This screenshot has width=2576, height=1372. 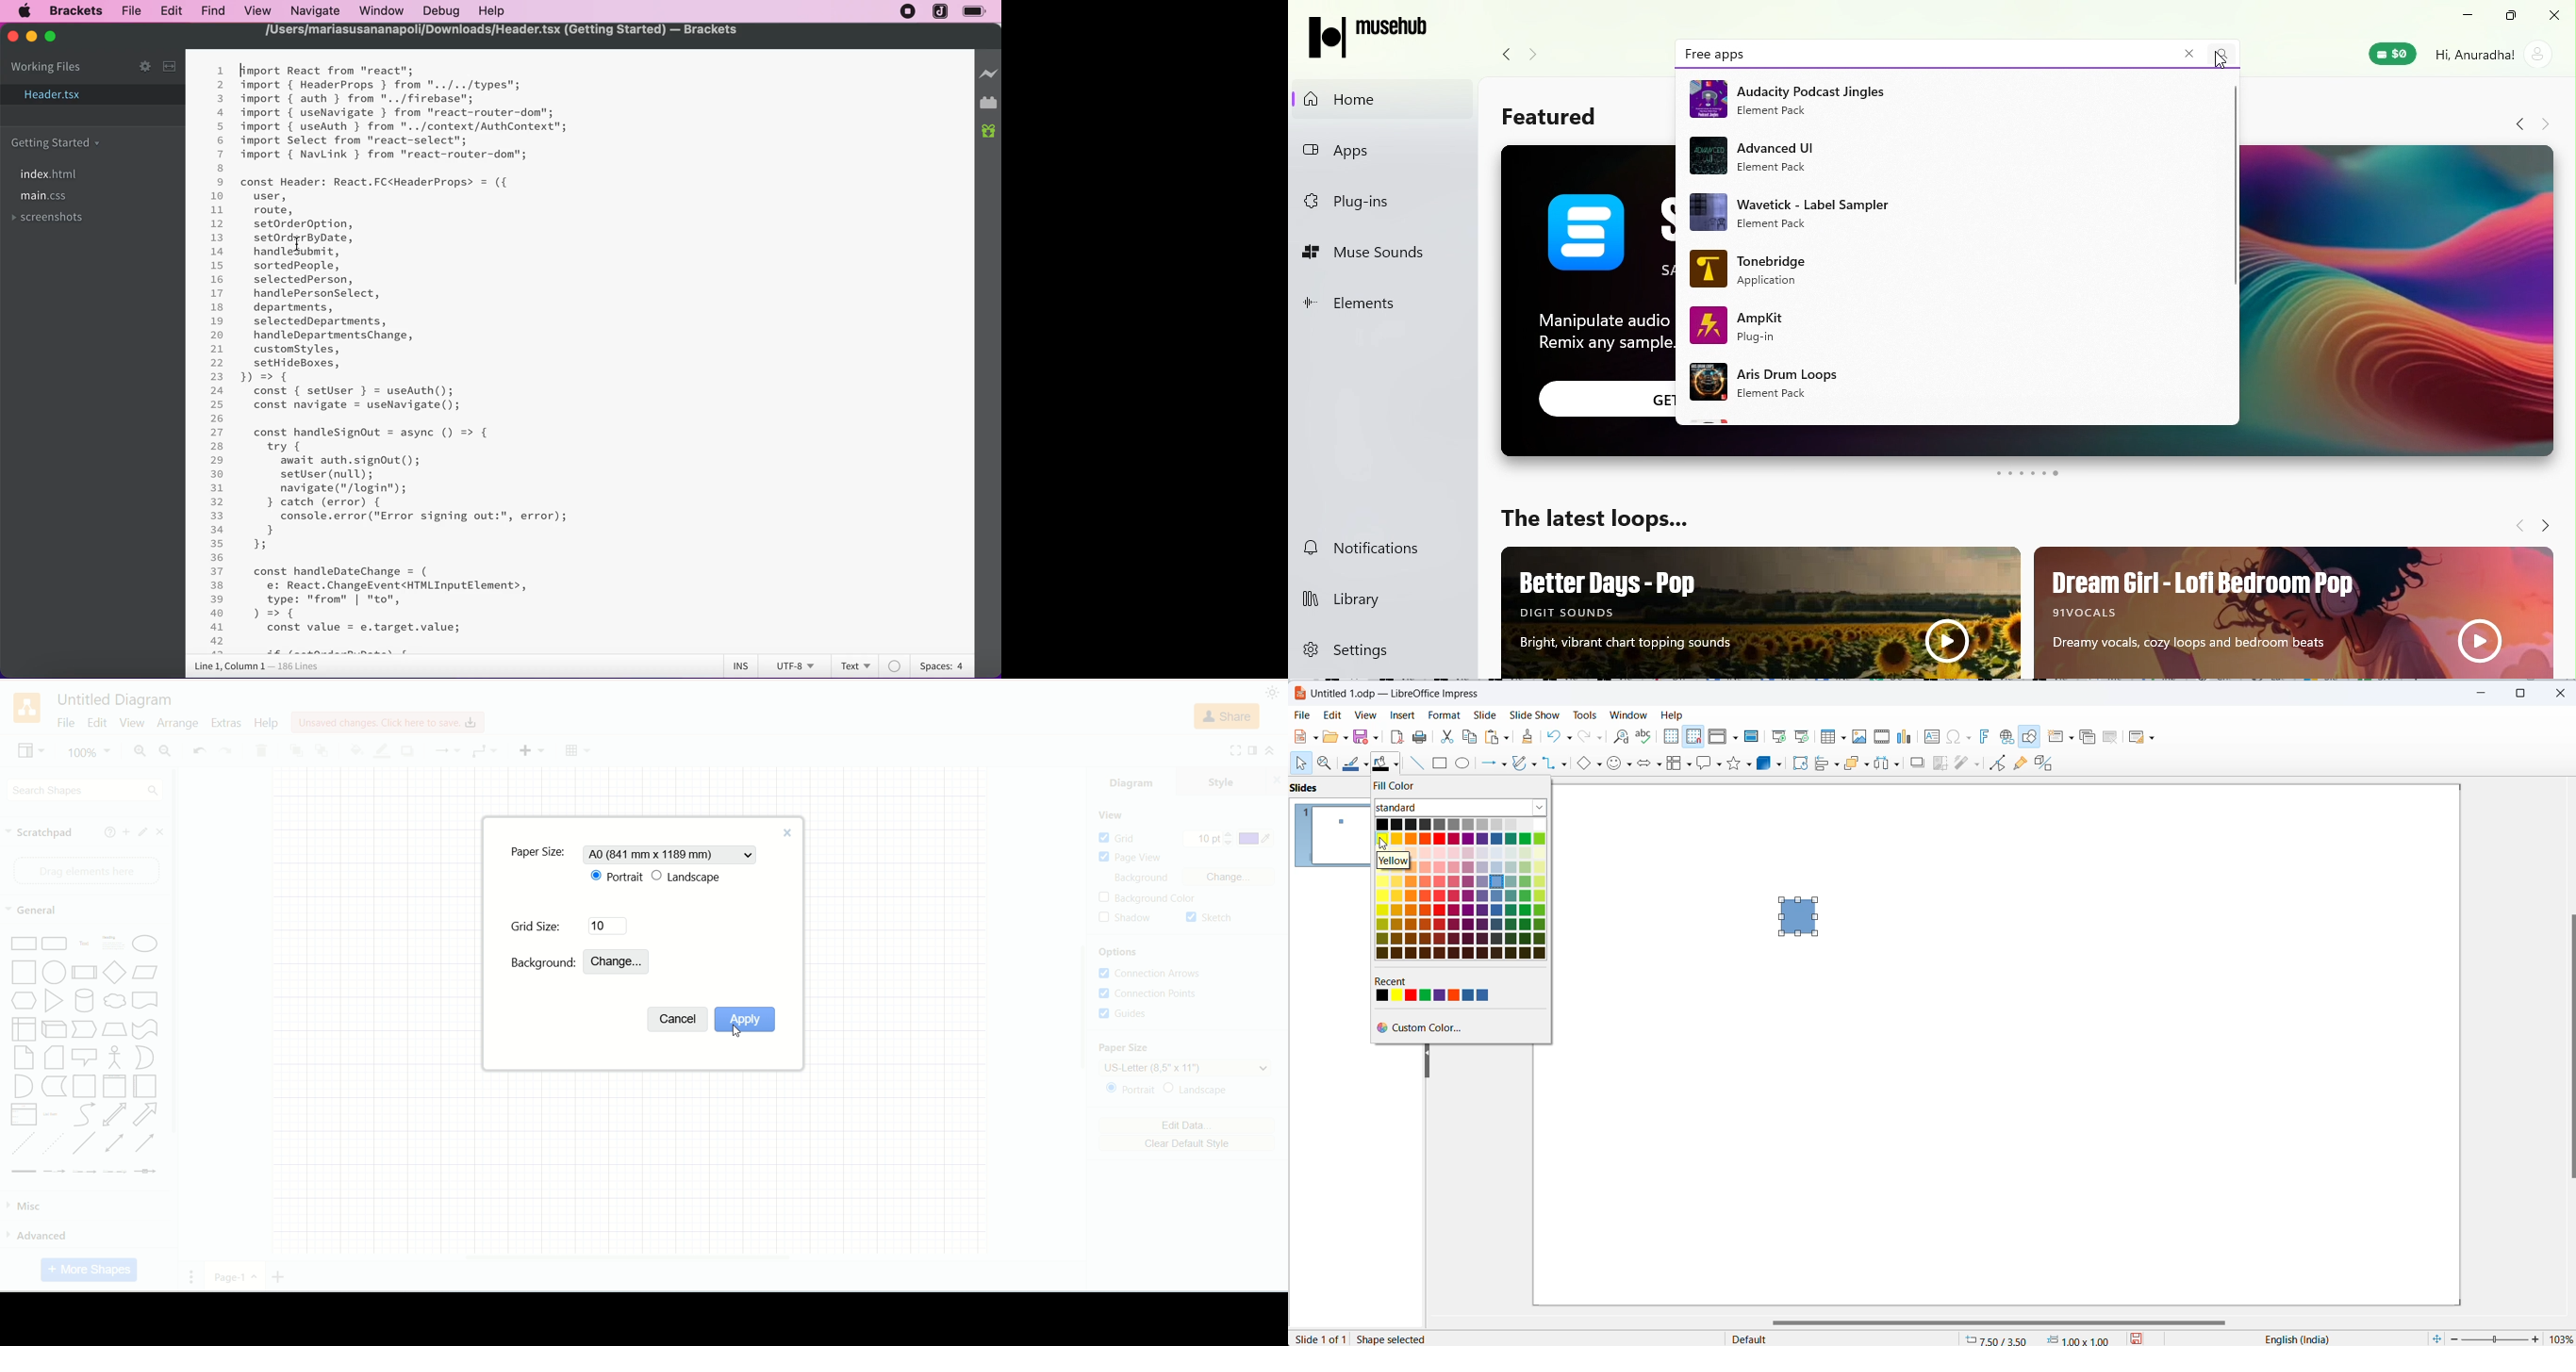 I want to click on Slide layout, so click(x=2144, y=737).